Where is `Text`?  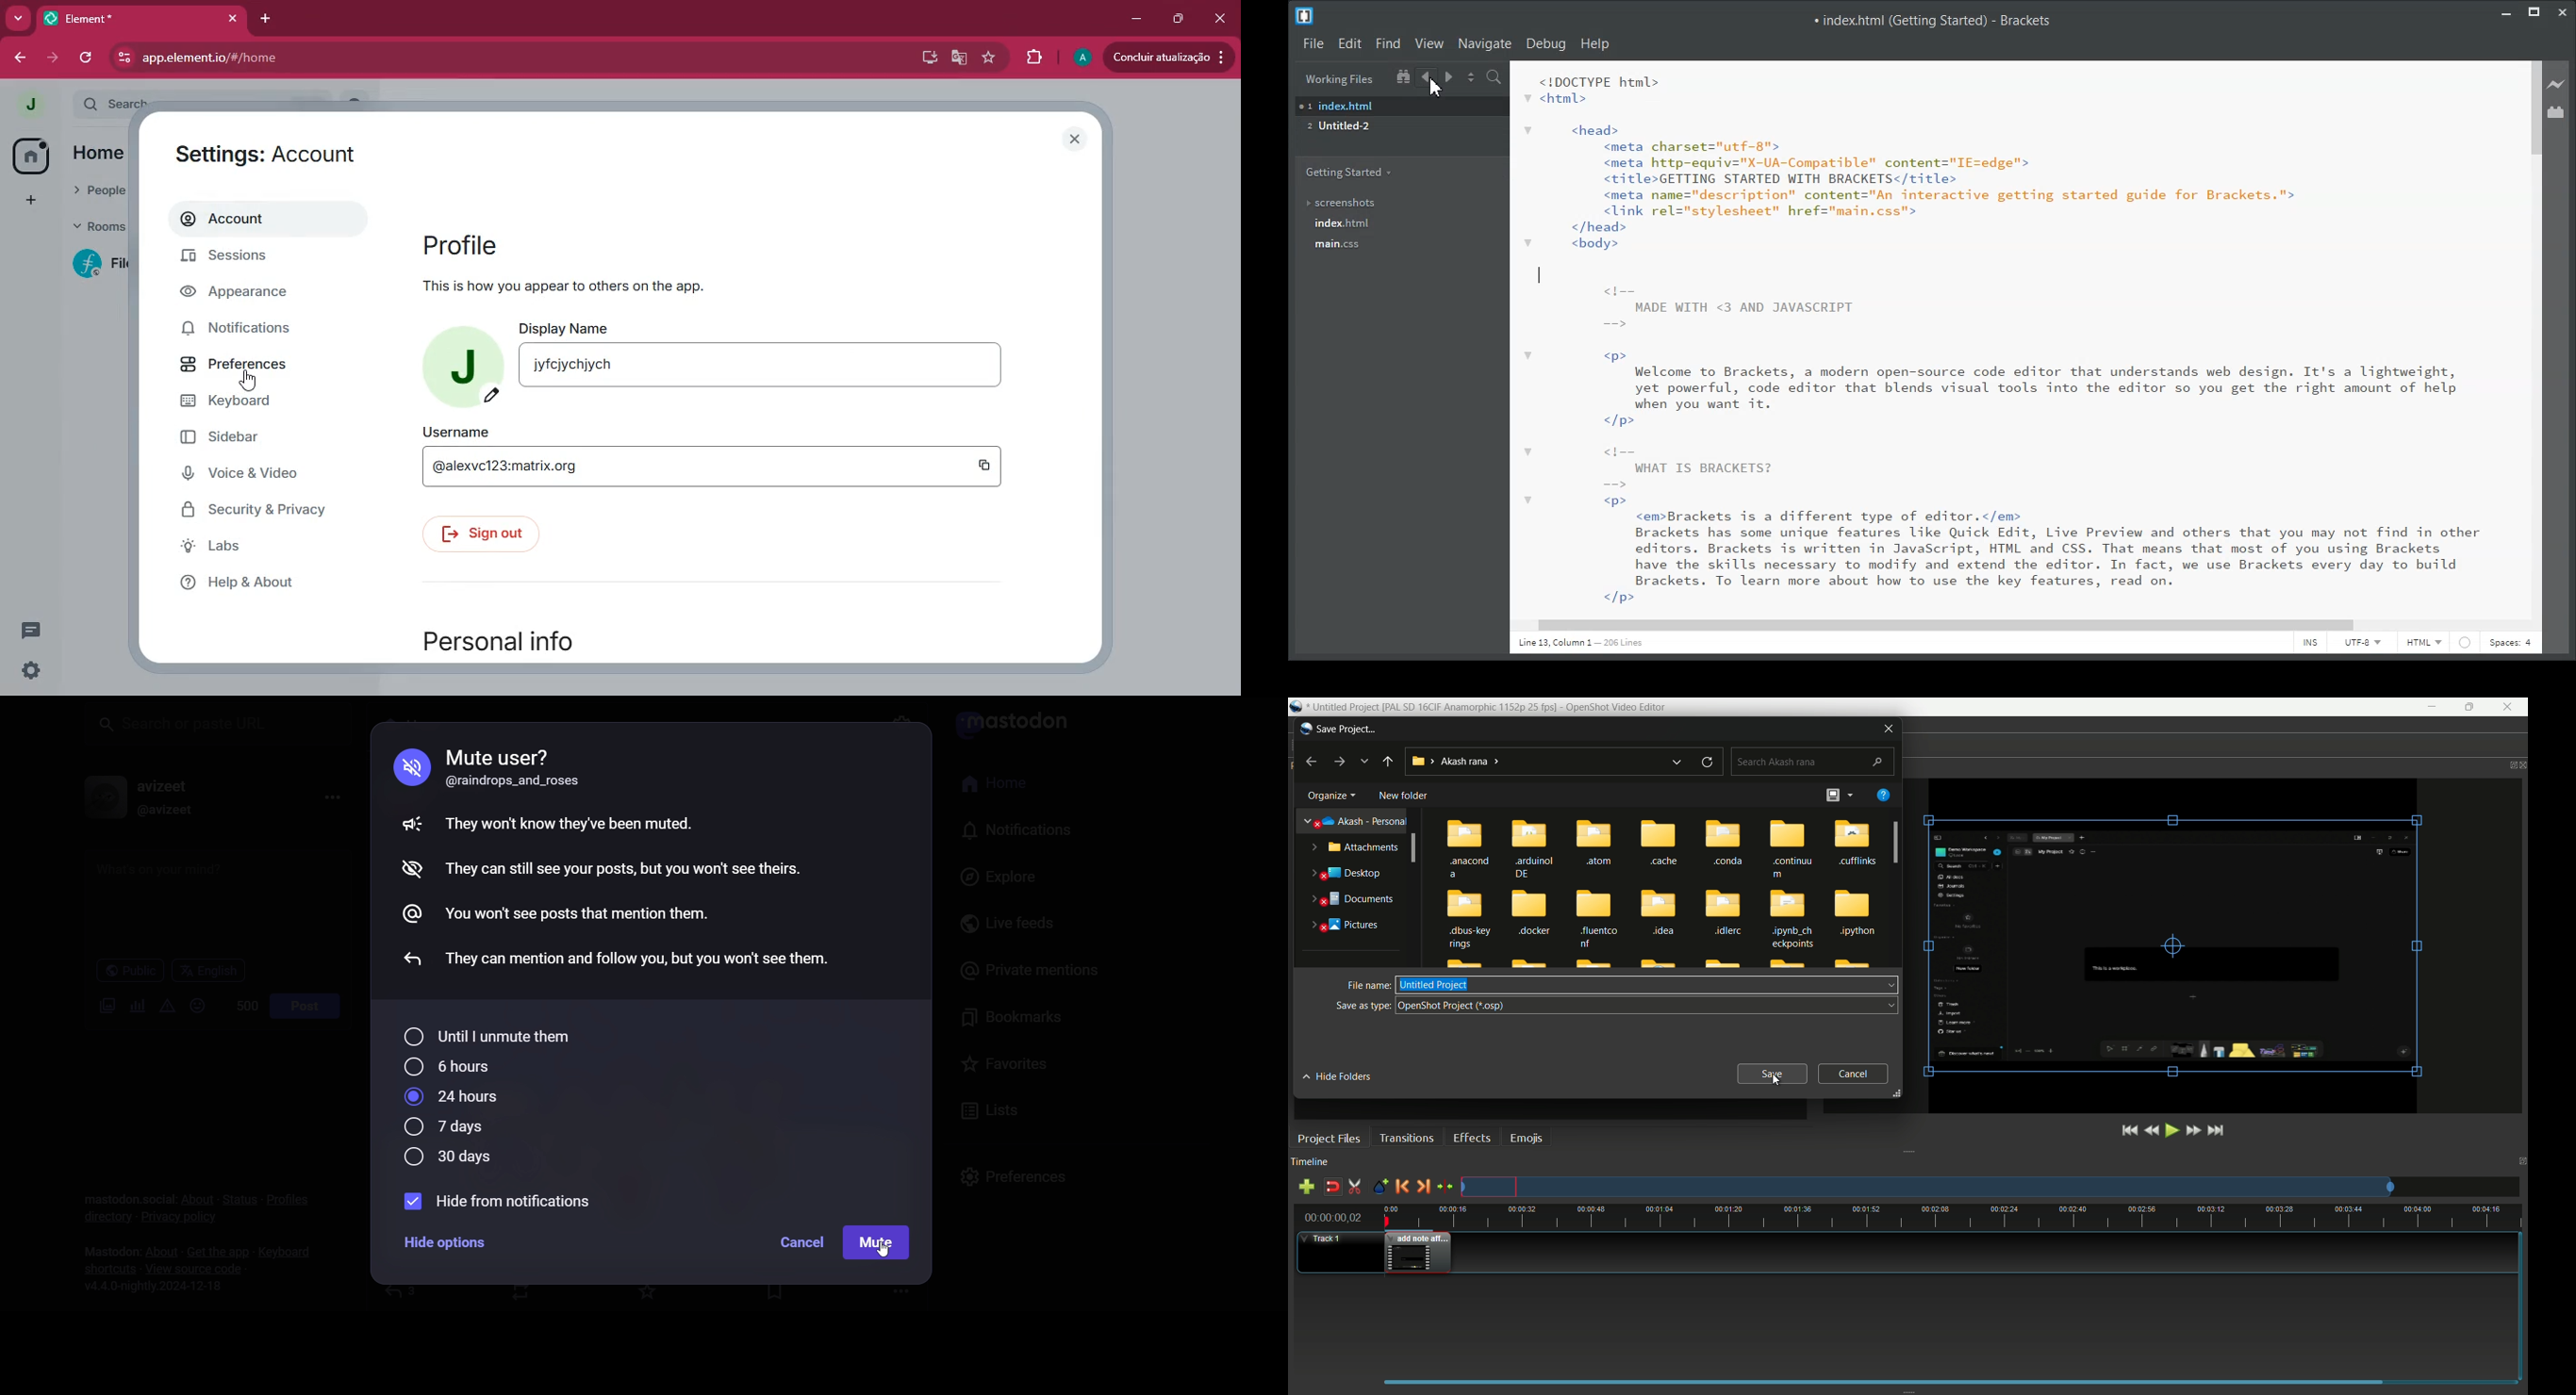
Text is located at coordinates (1585, 644).